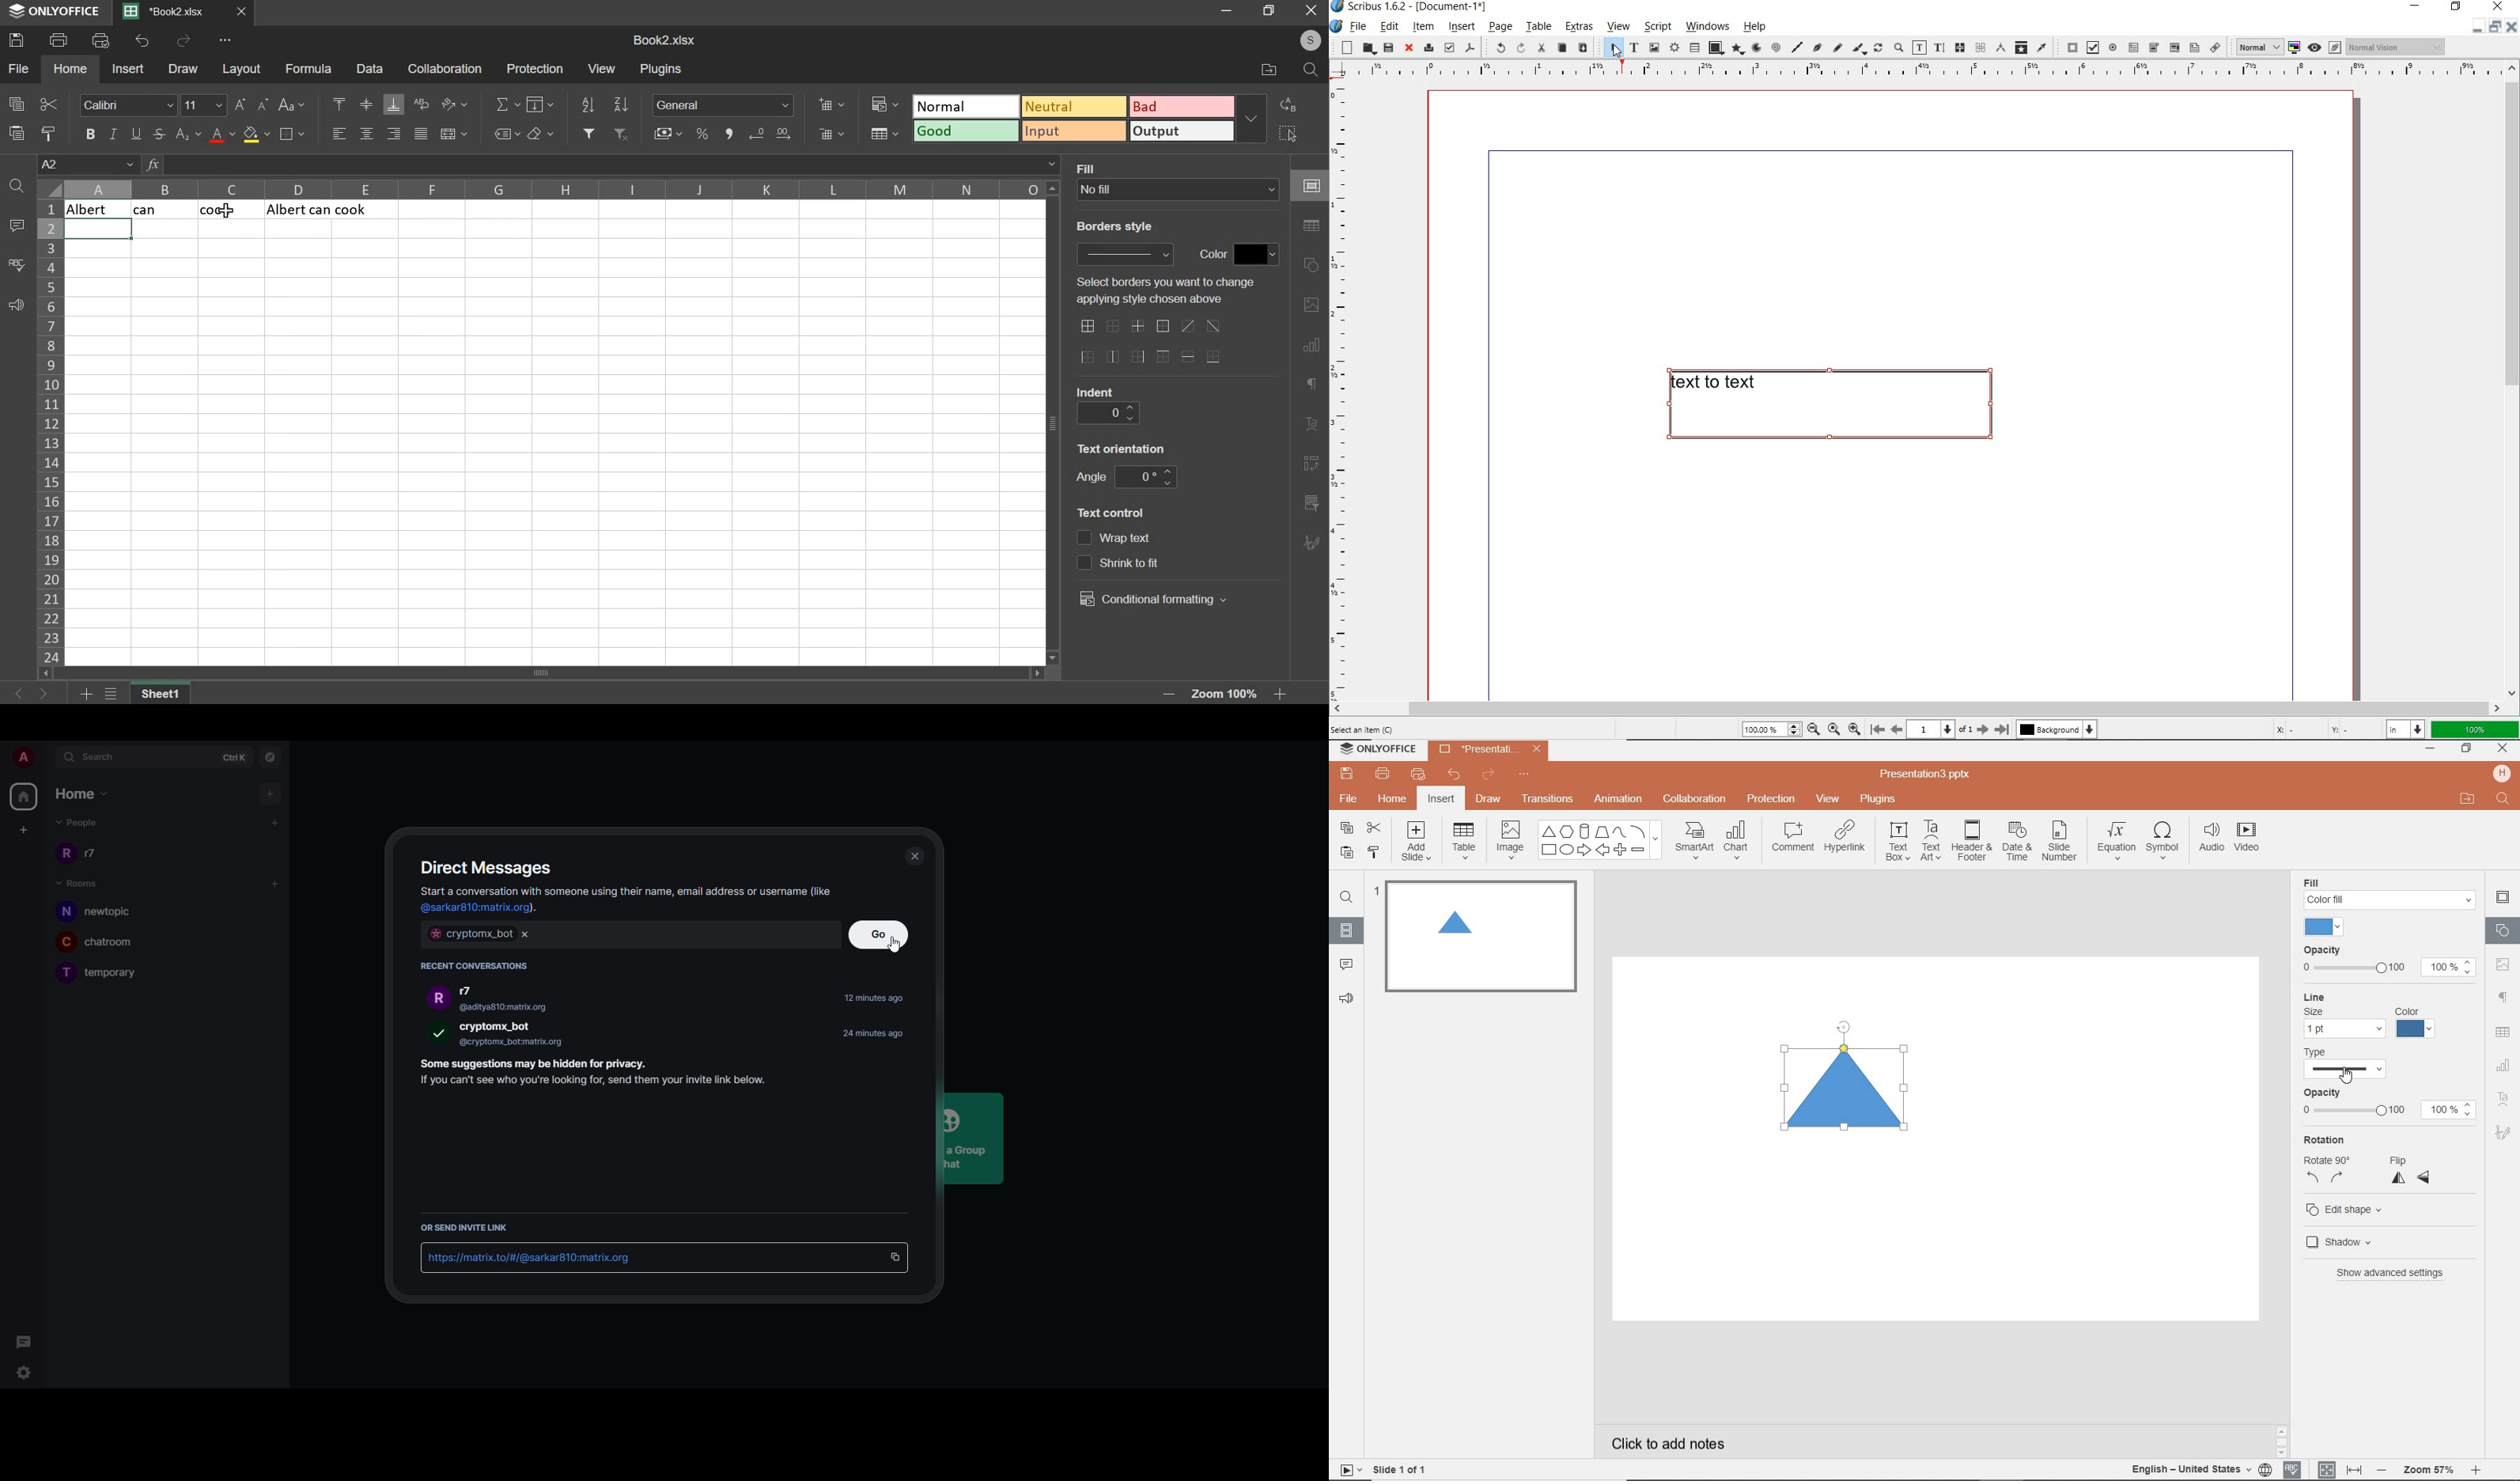 The width and height of the screenshot is (2520, 1484). Describe the element at coordinates (1633, 48) in the screenshot. I see `text frame` at that location.